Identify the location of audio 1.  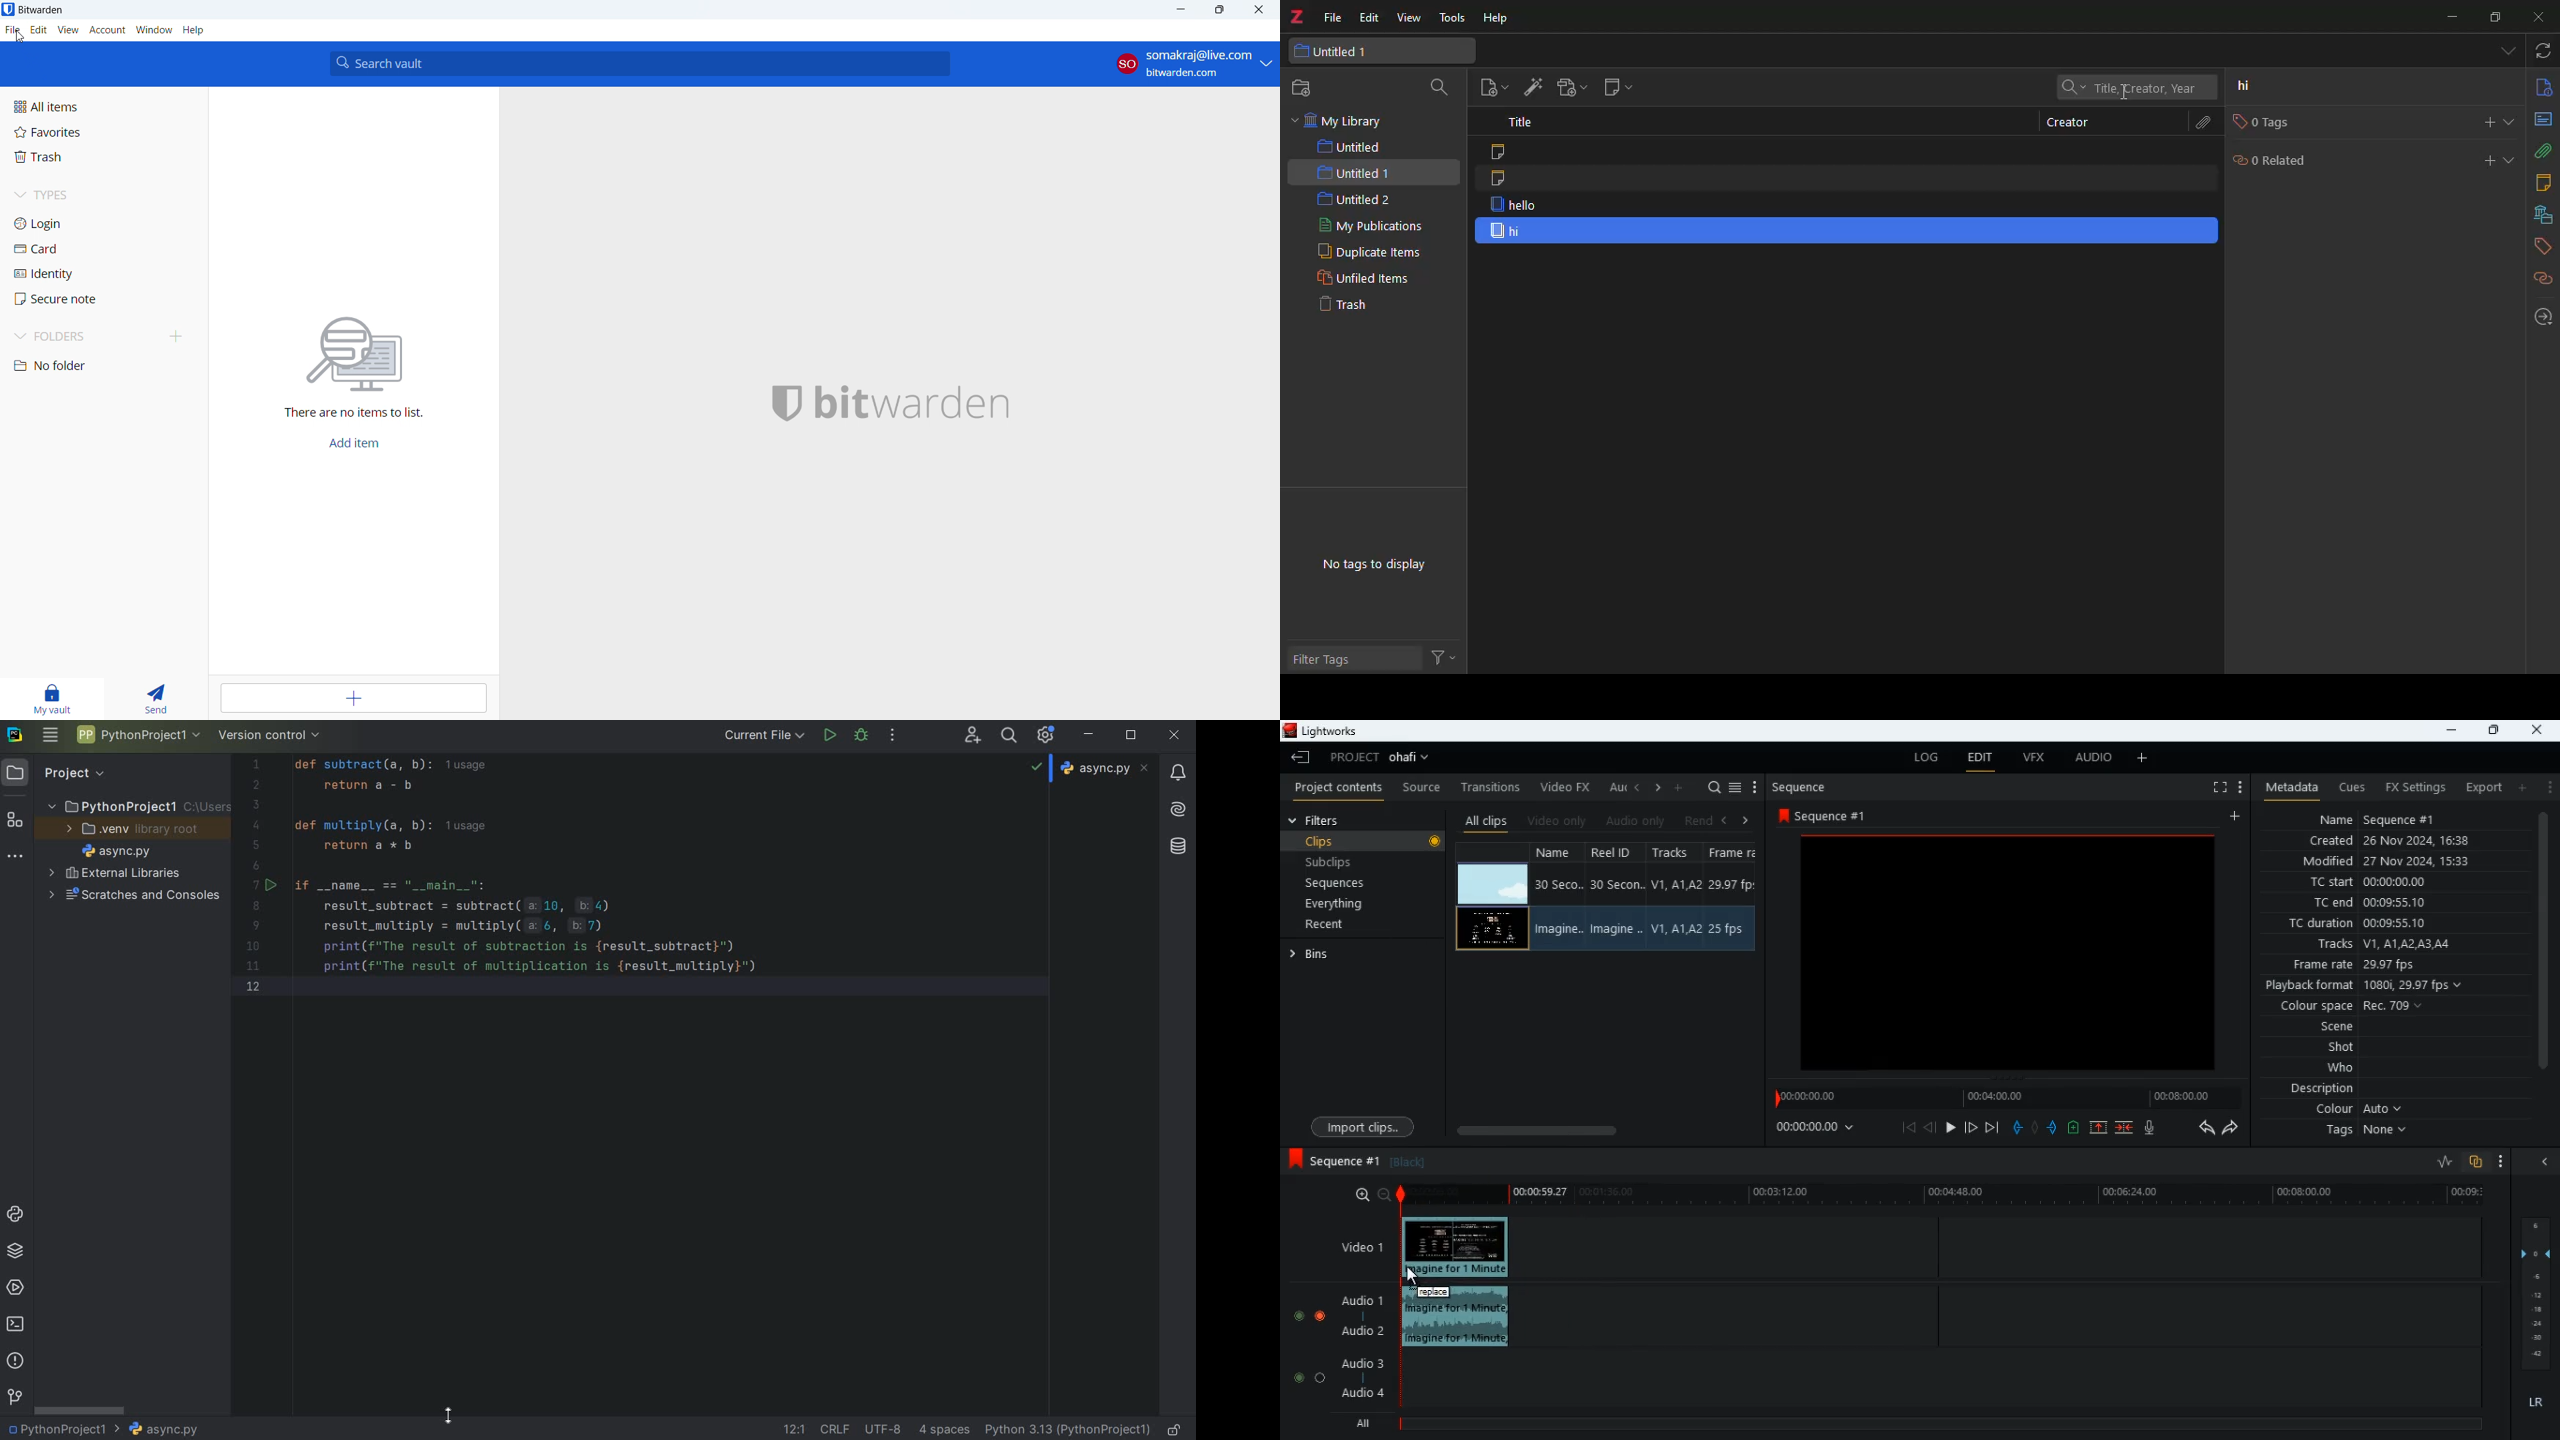
(1365, 1304).